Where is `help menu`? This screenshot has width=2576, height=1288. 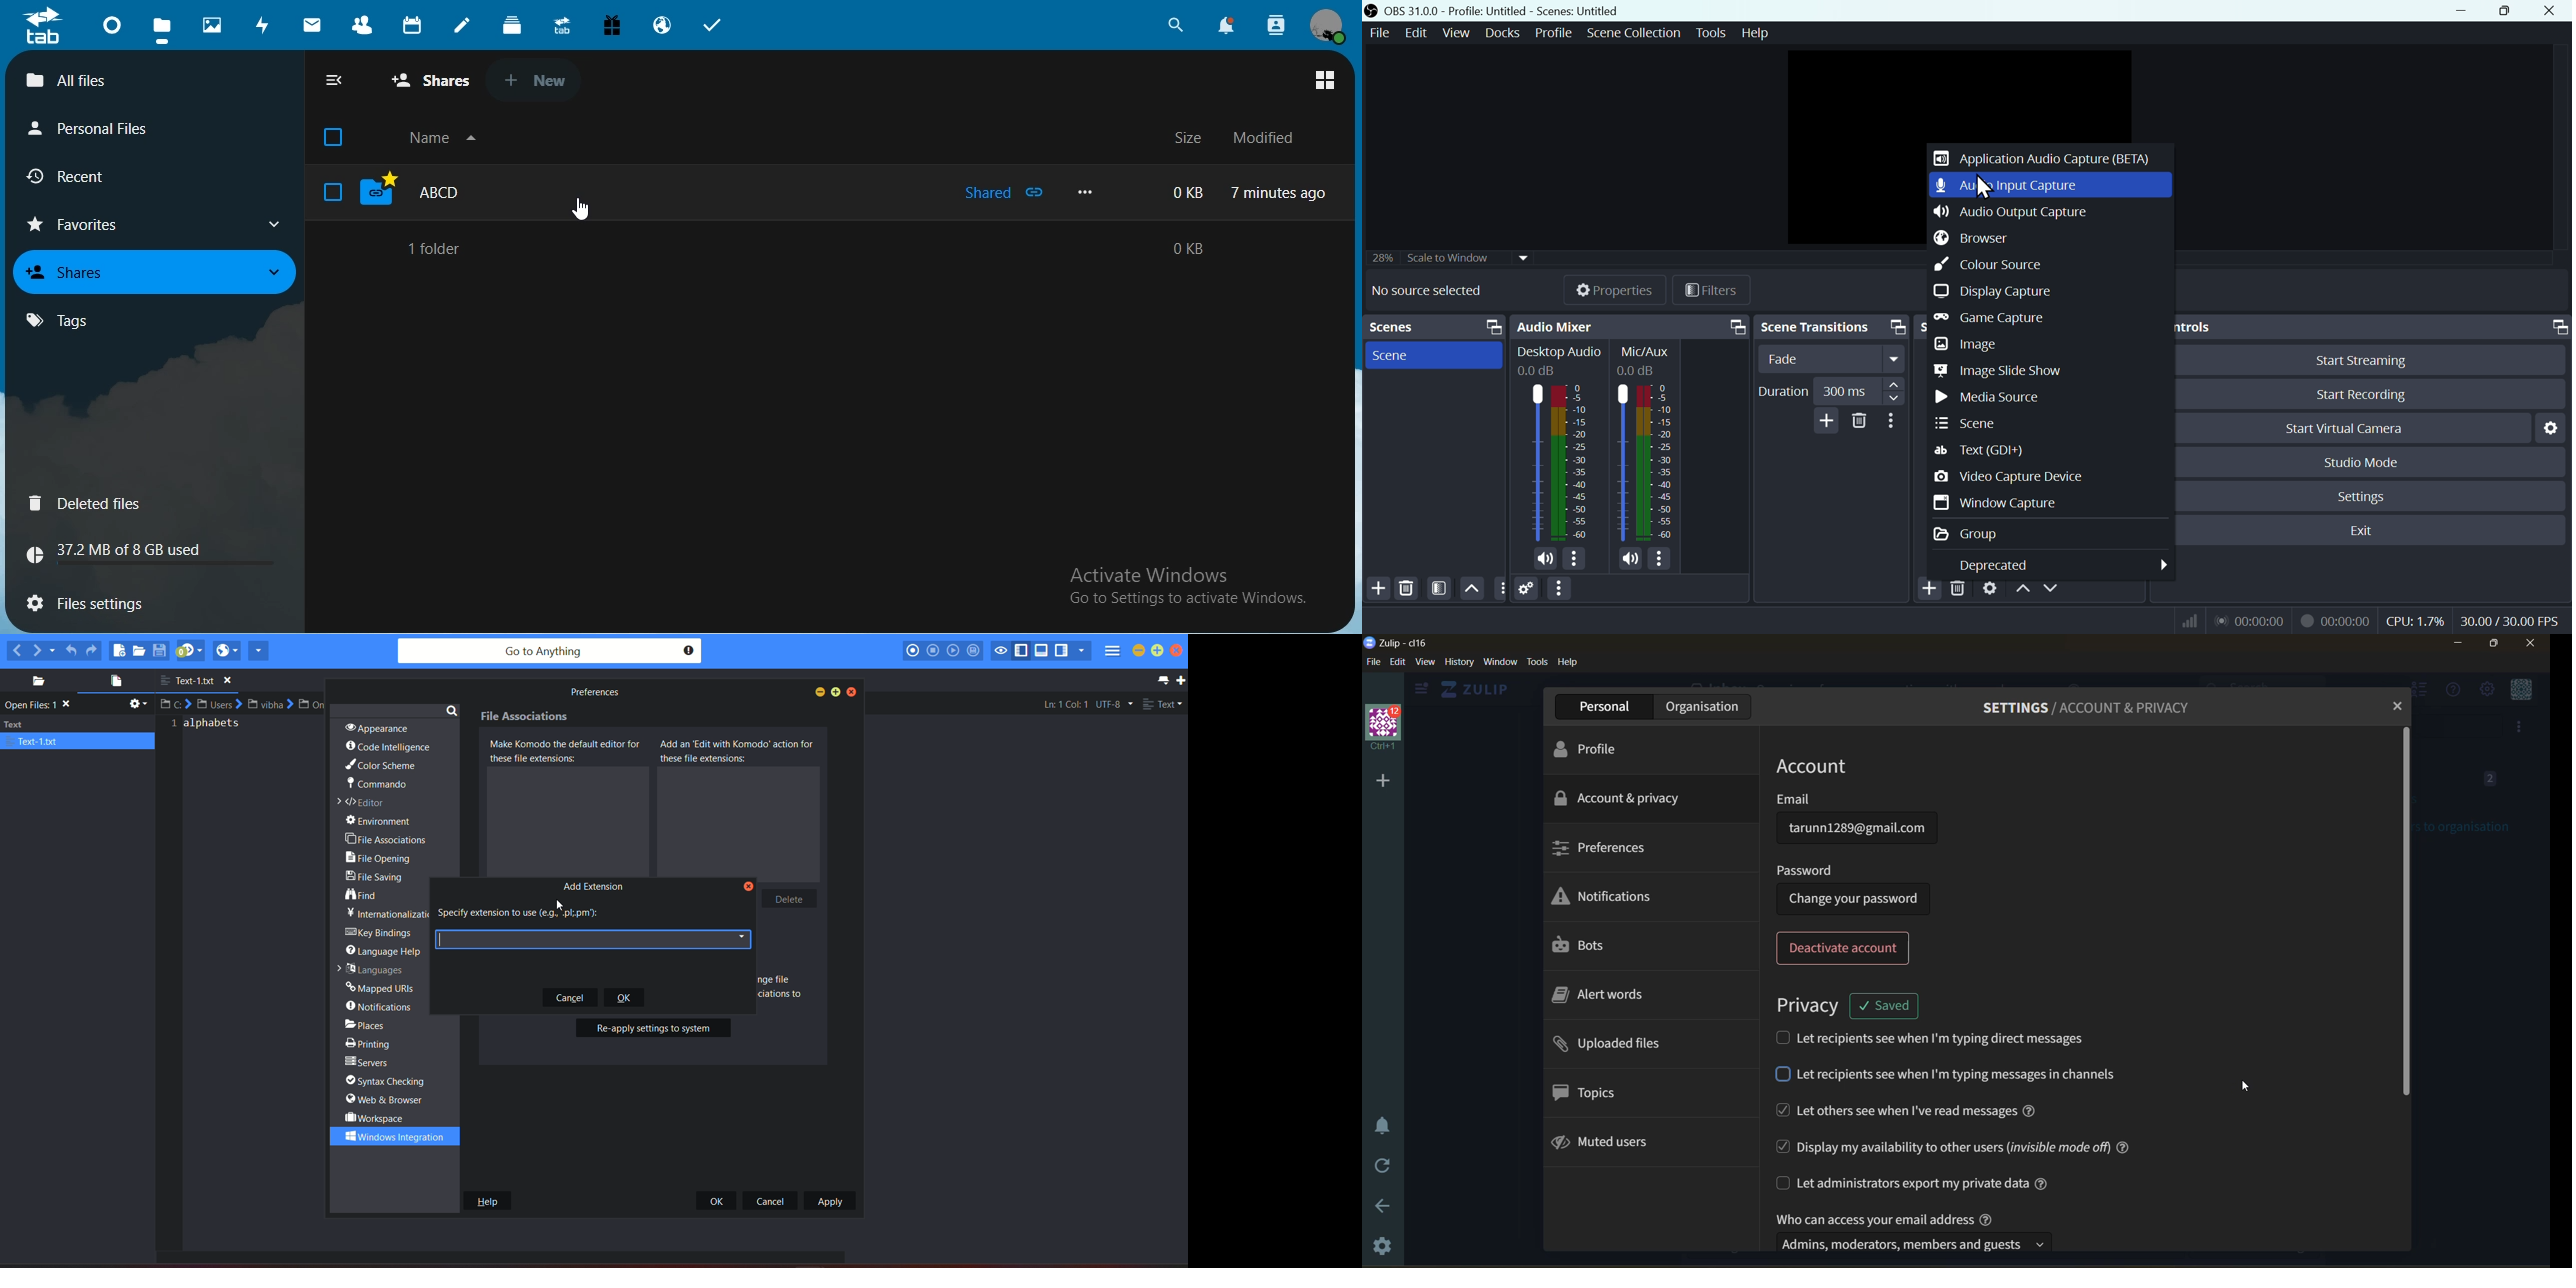
help menu is located at coordinates (2451, 691).